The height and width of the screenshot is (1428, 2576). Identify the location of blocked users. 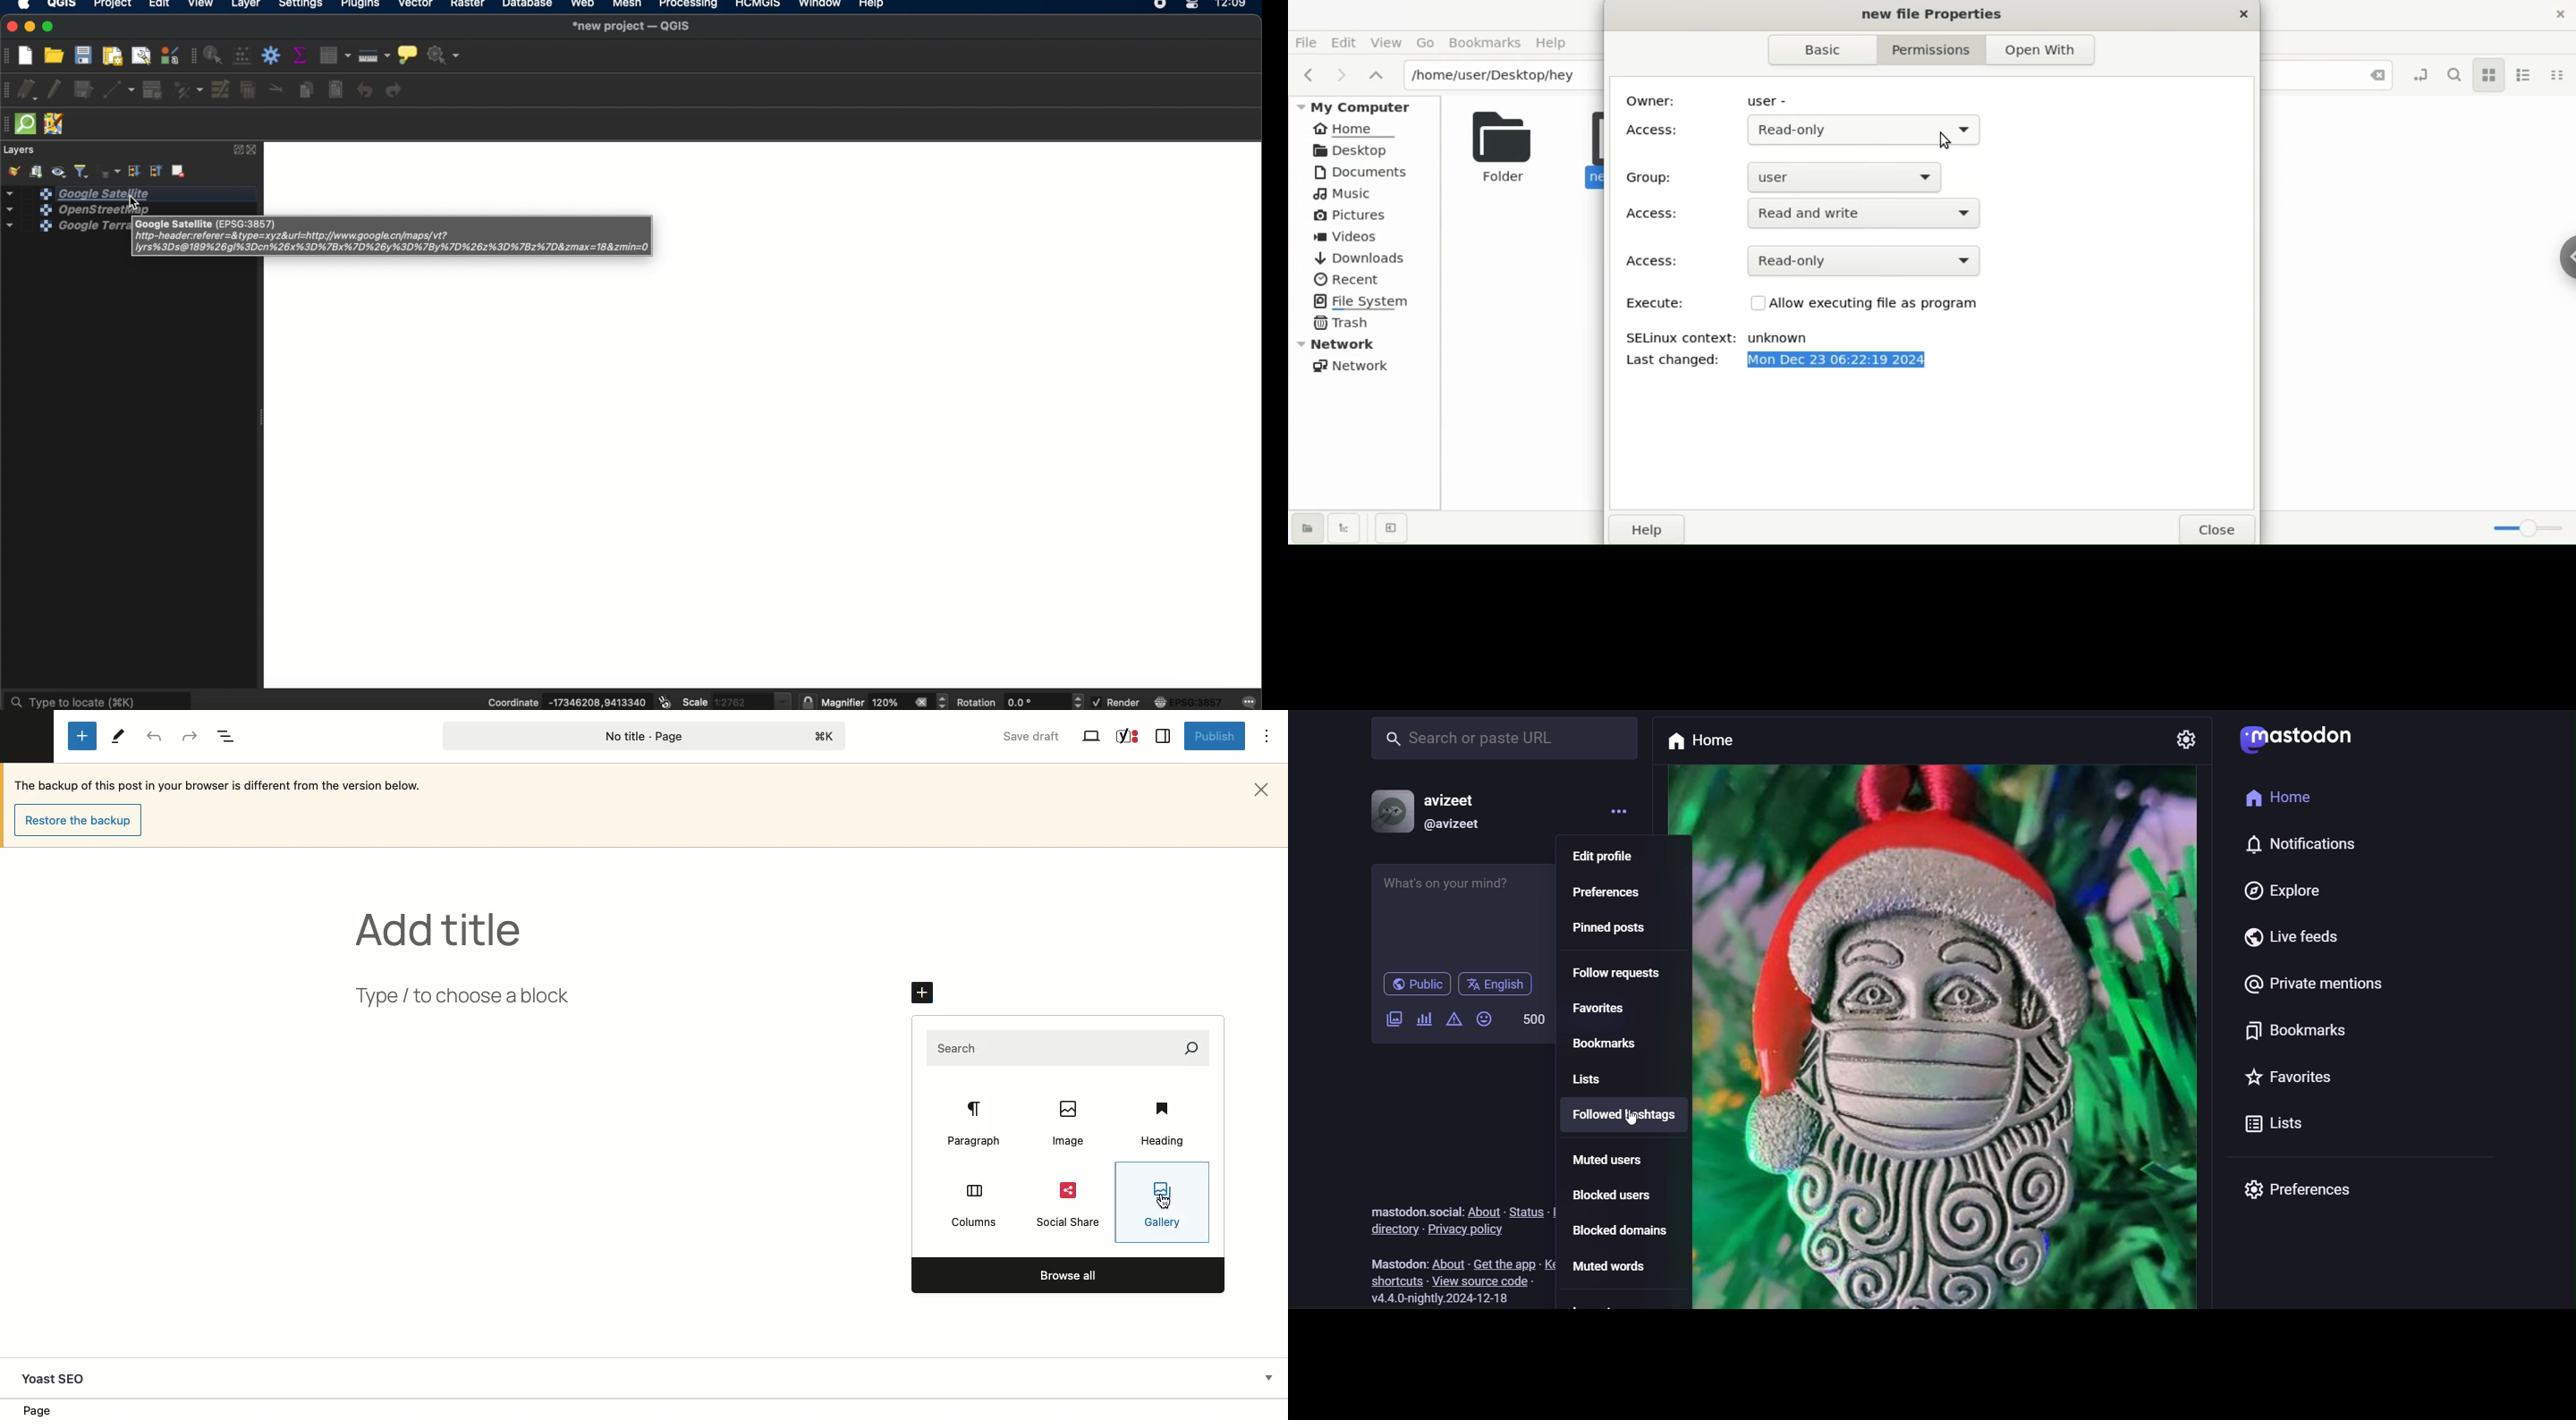
(1621, 1198).